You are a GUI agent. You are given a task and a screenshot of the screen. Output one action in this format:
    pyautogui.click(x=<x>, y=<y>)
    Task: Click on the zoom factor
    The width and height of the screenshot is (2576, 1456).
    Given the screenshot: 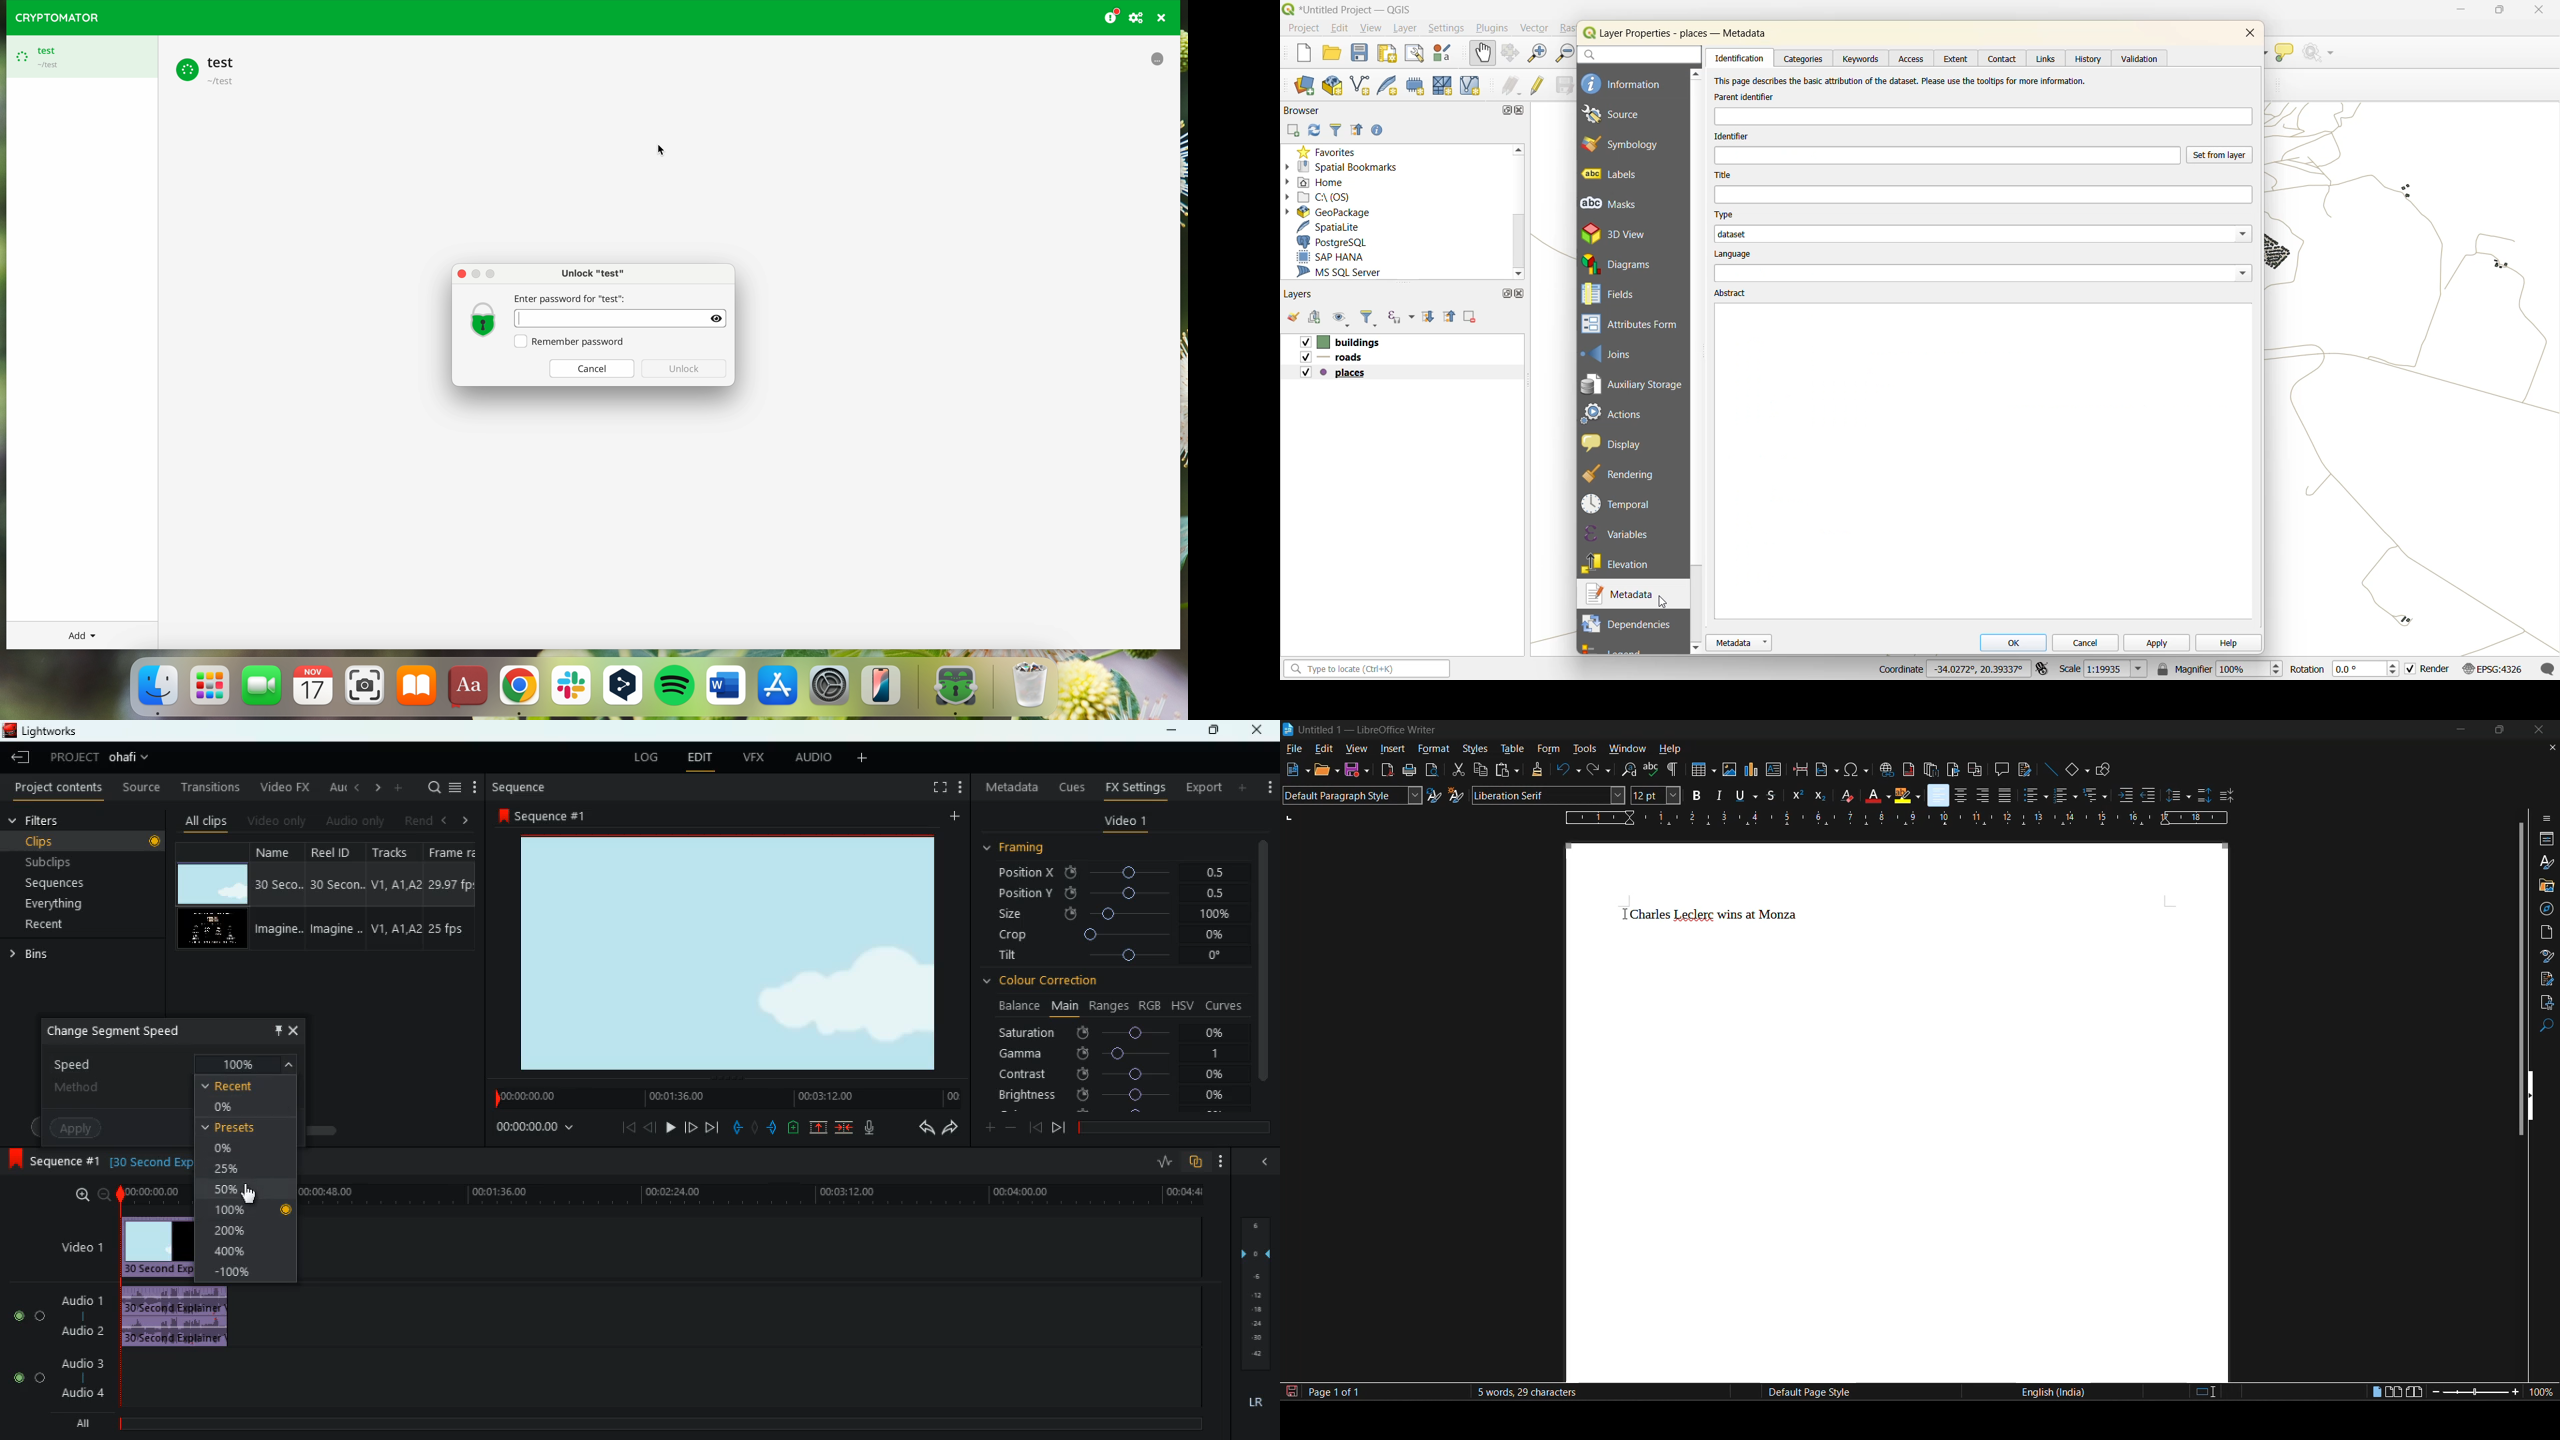 What is the action you would take?
    pyautogui.click(x=2543, y=1391)
    